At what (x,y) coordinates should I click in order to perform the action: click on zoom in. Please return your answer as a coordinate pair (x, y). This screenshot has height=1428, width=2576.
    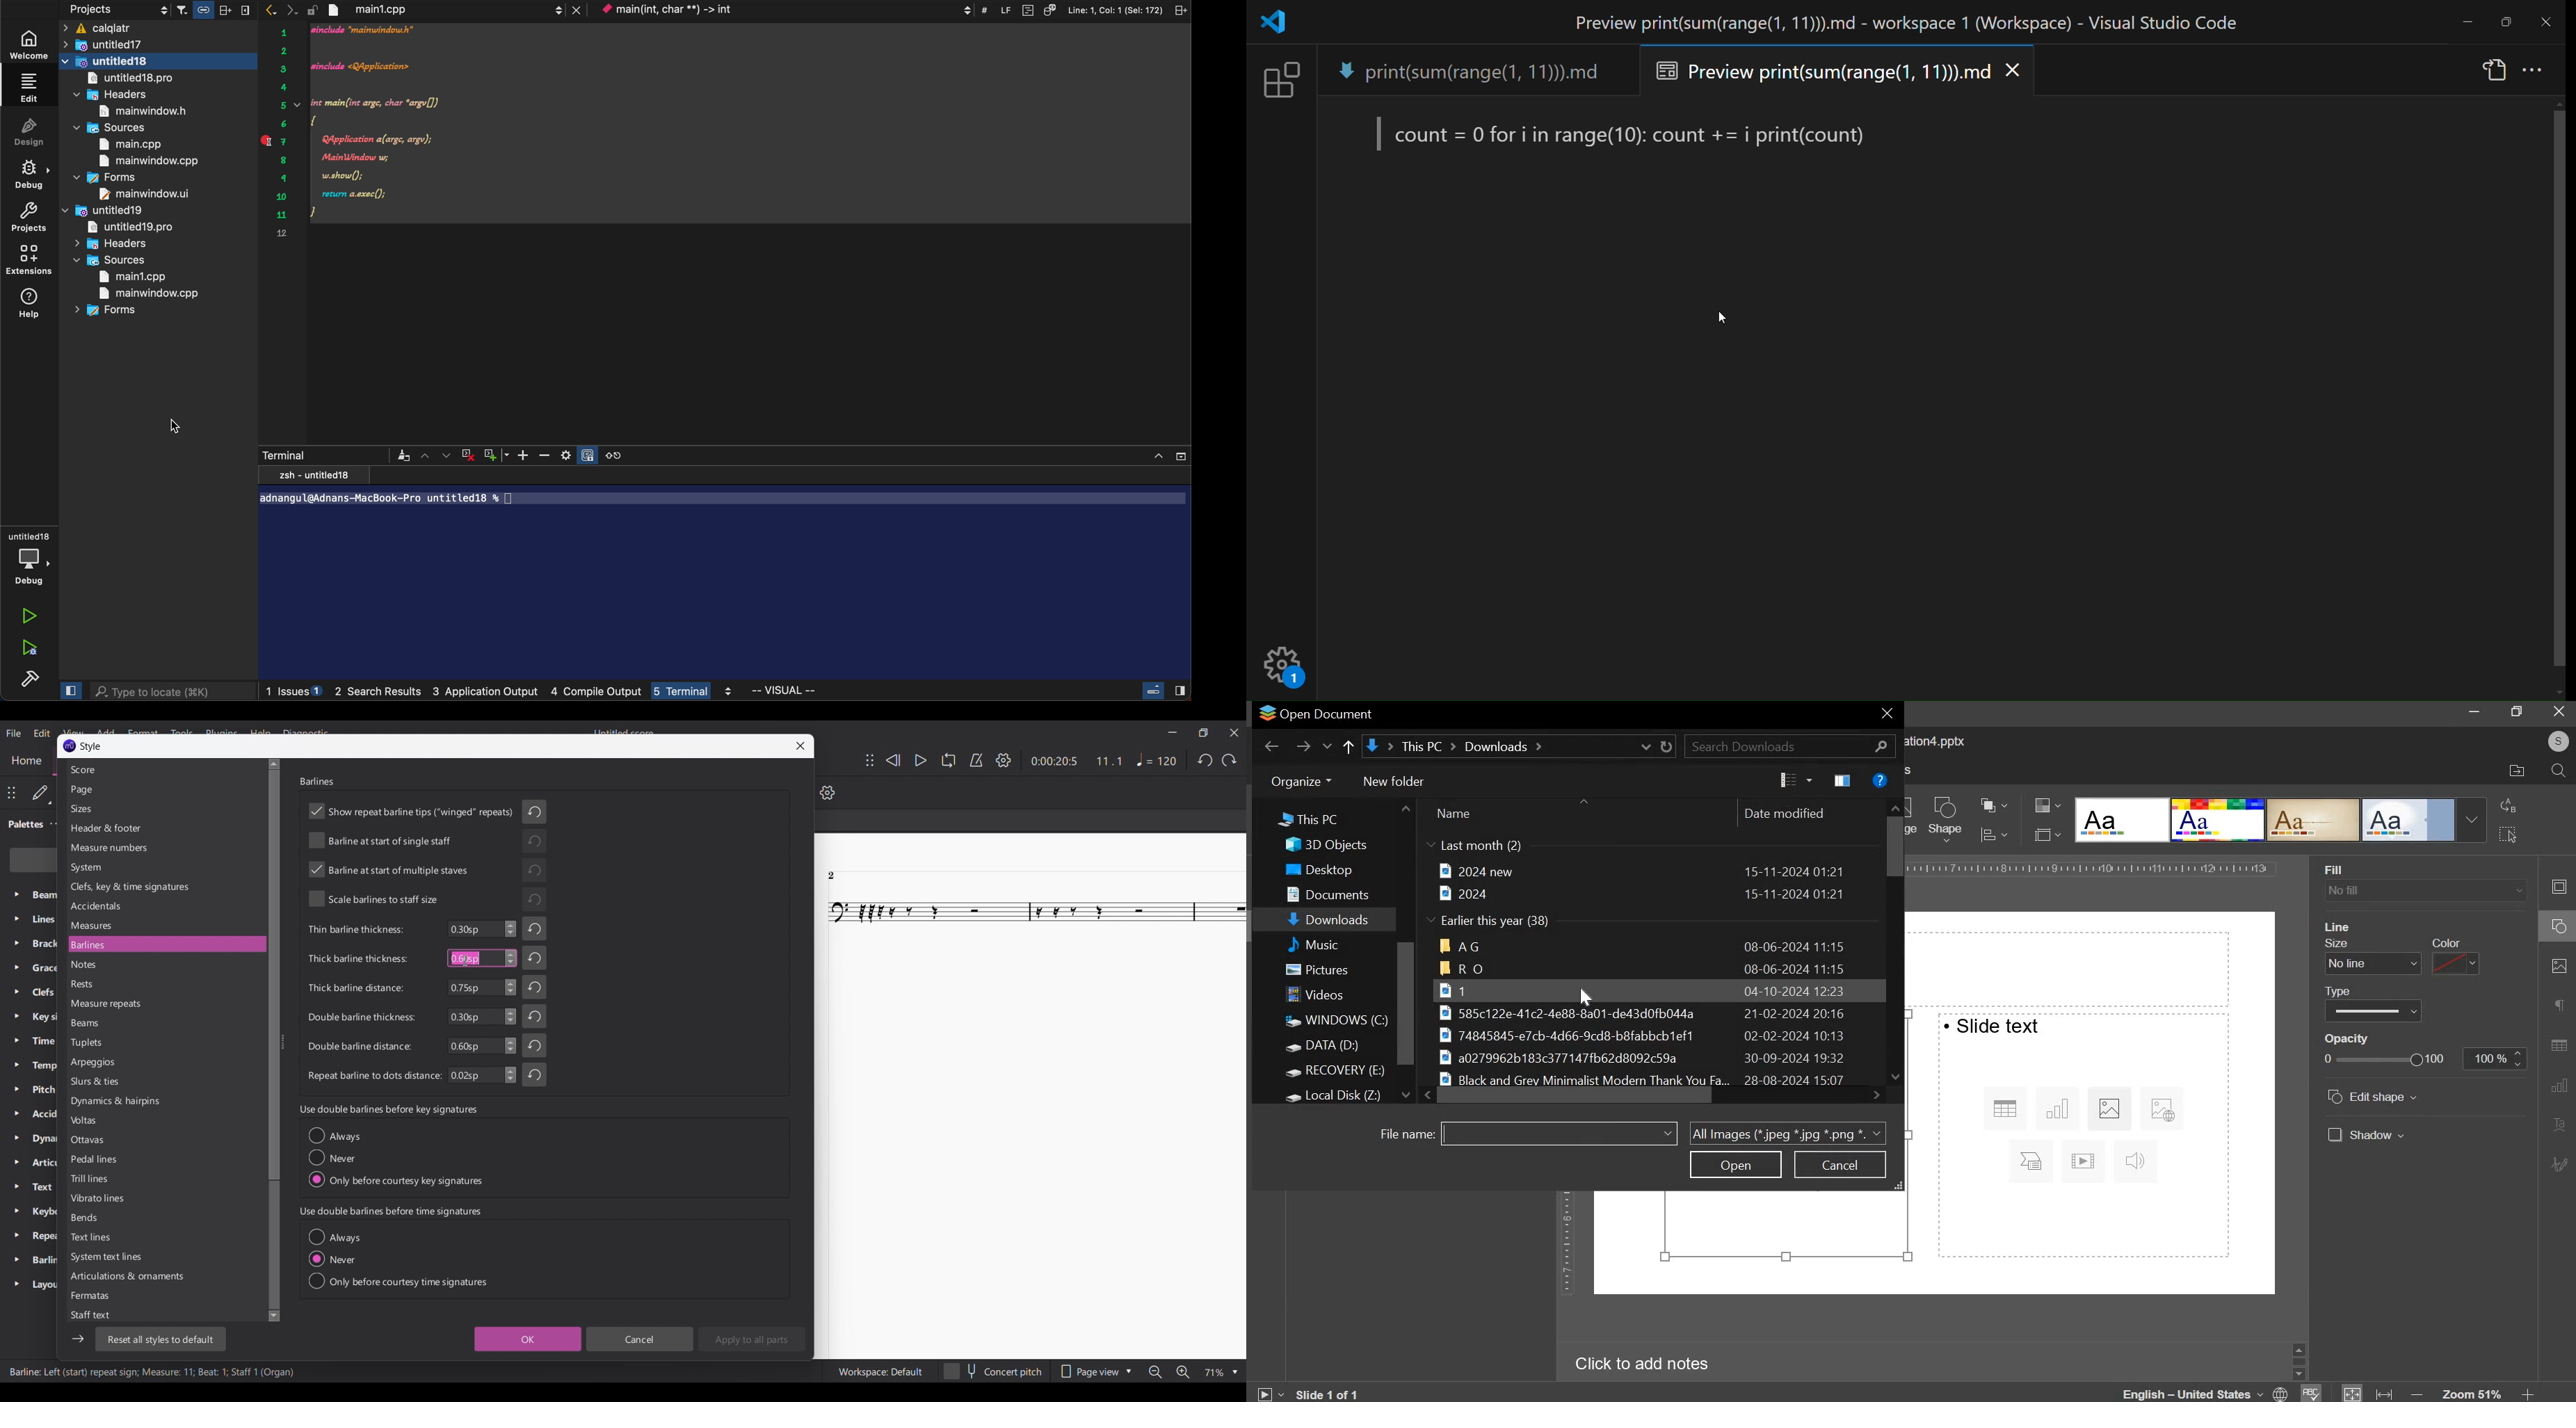
    Looking at the image, I should click on (521, 454).